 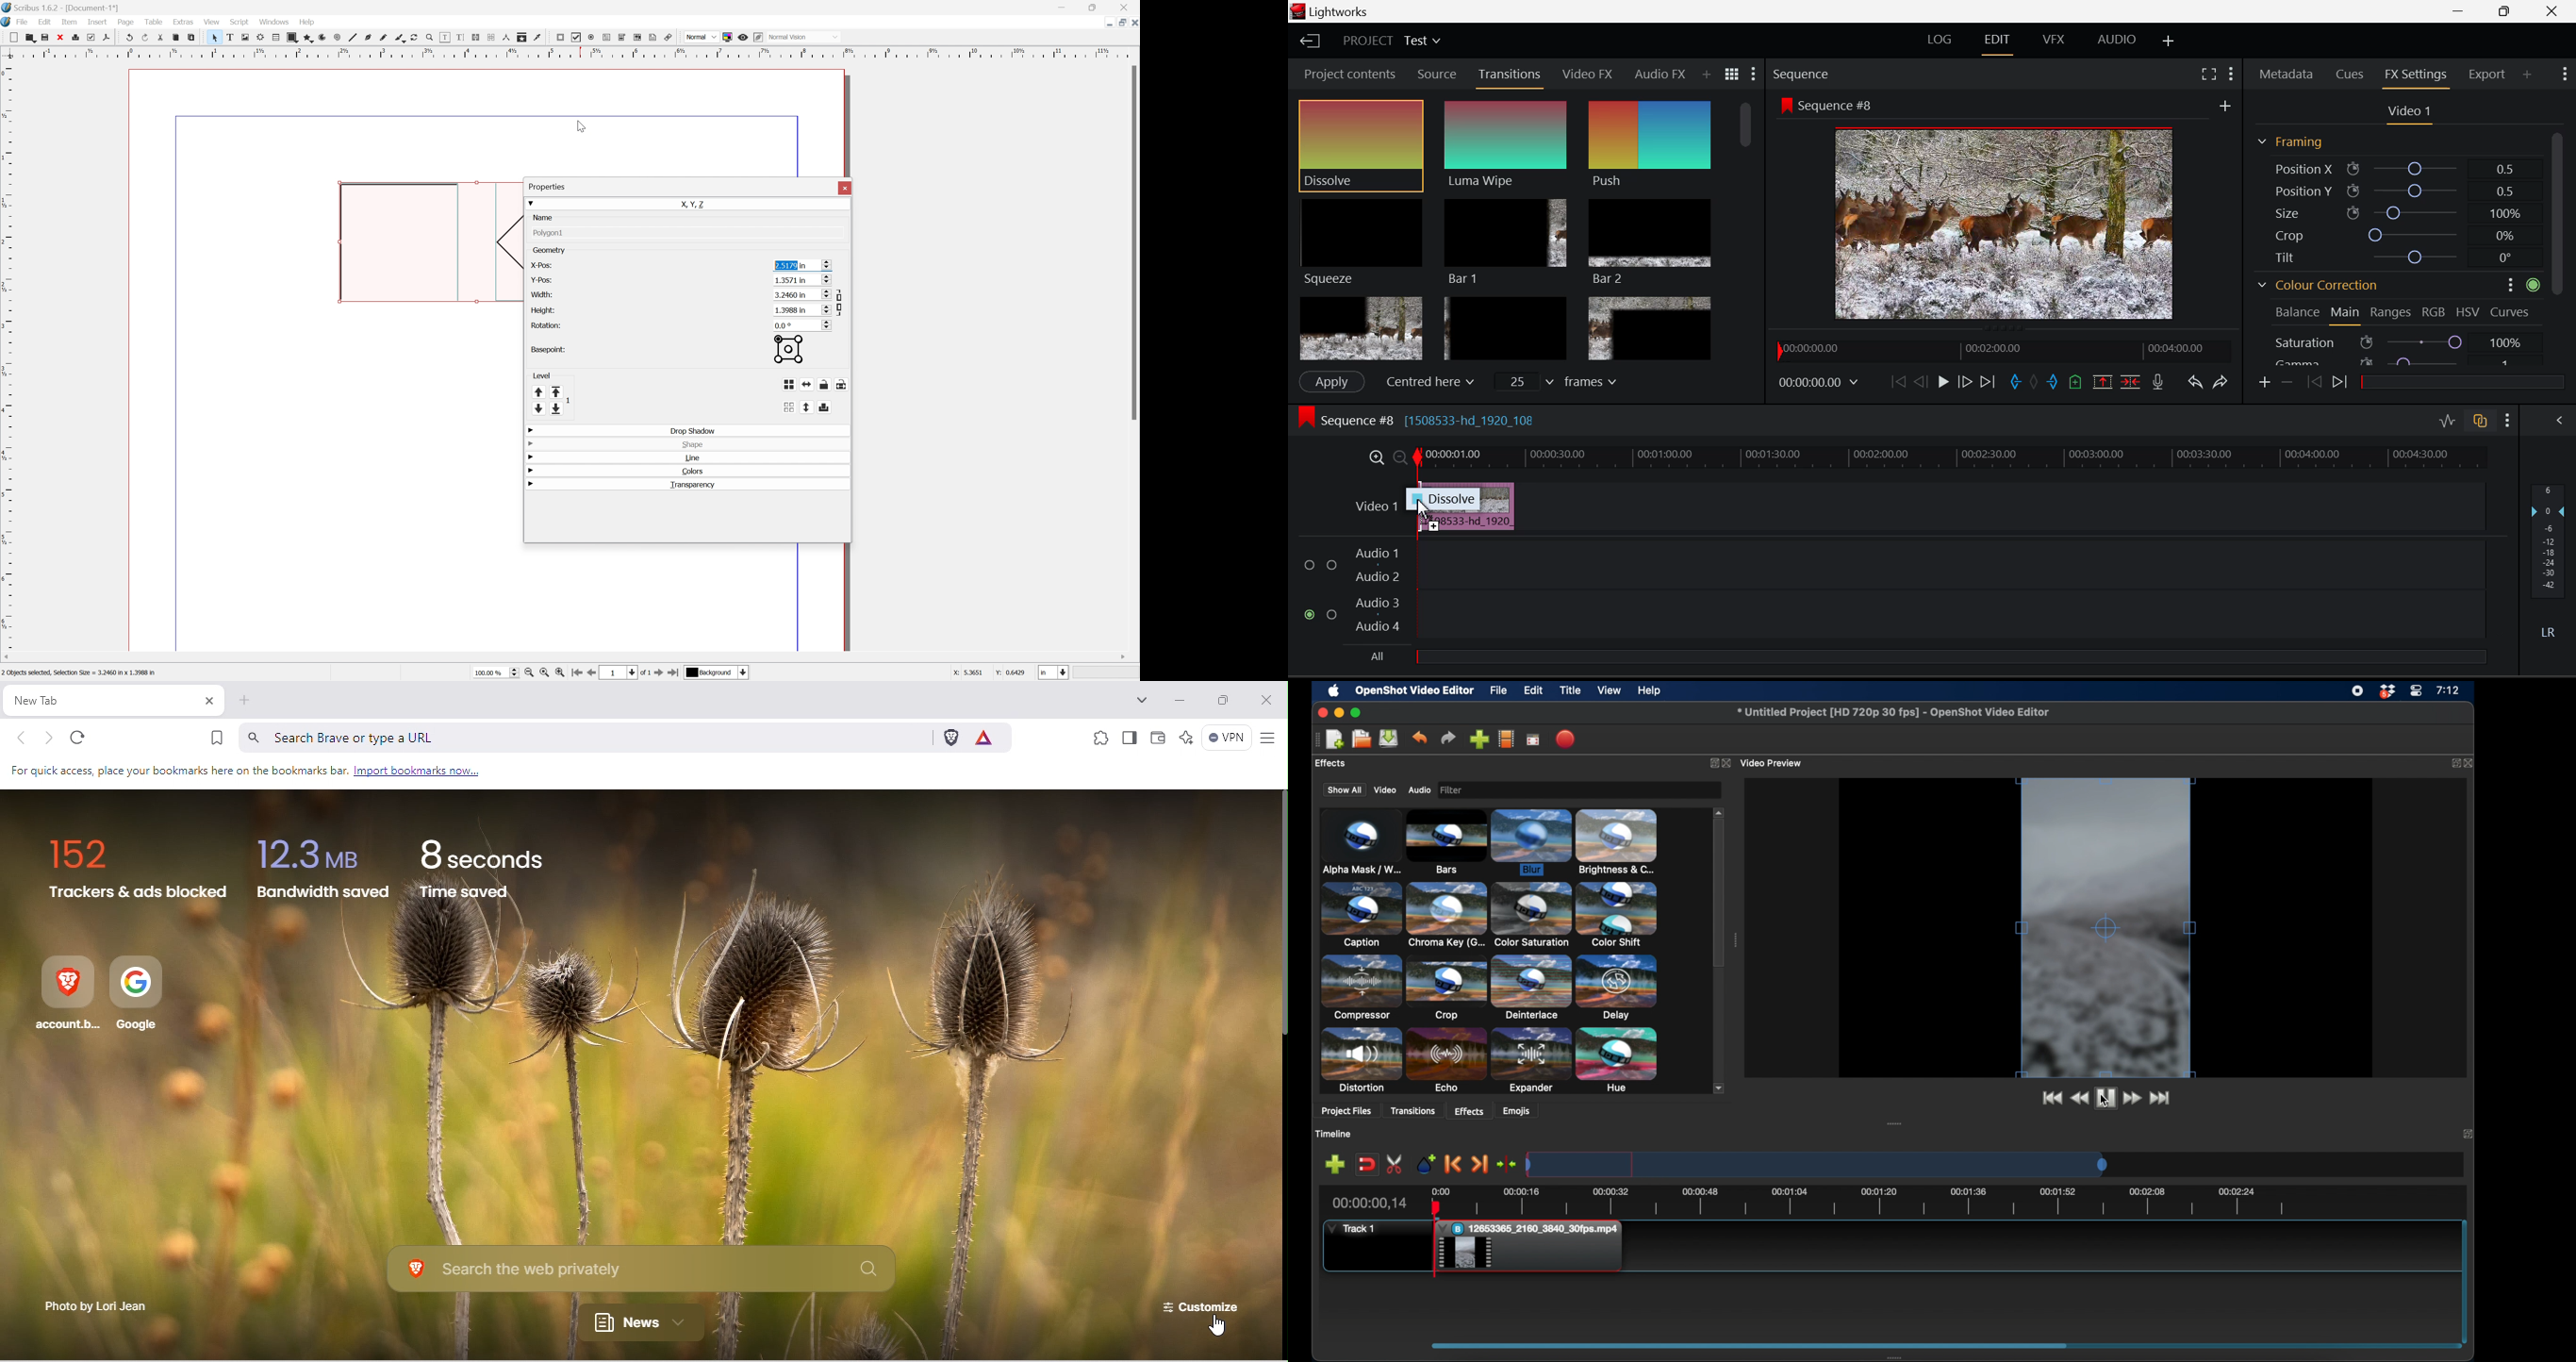 I want to click on Next keyframe, so click(x=2340, y=384).